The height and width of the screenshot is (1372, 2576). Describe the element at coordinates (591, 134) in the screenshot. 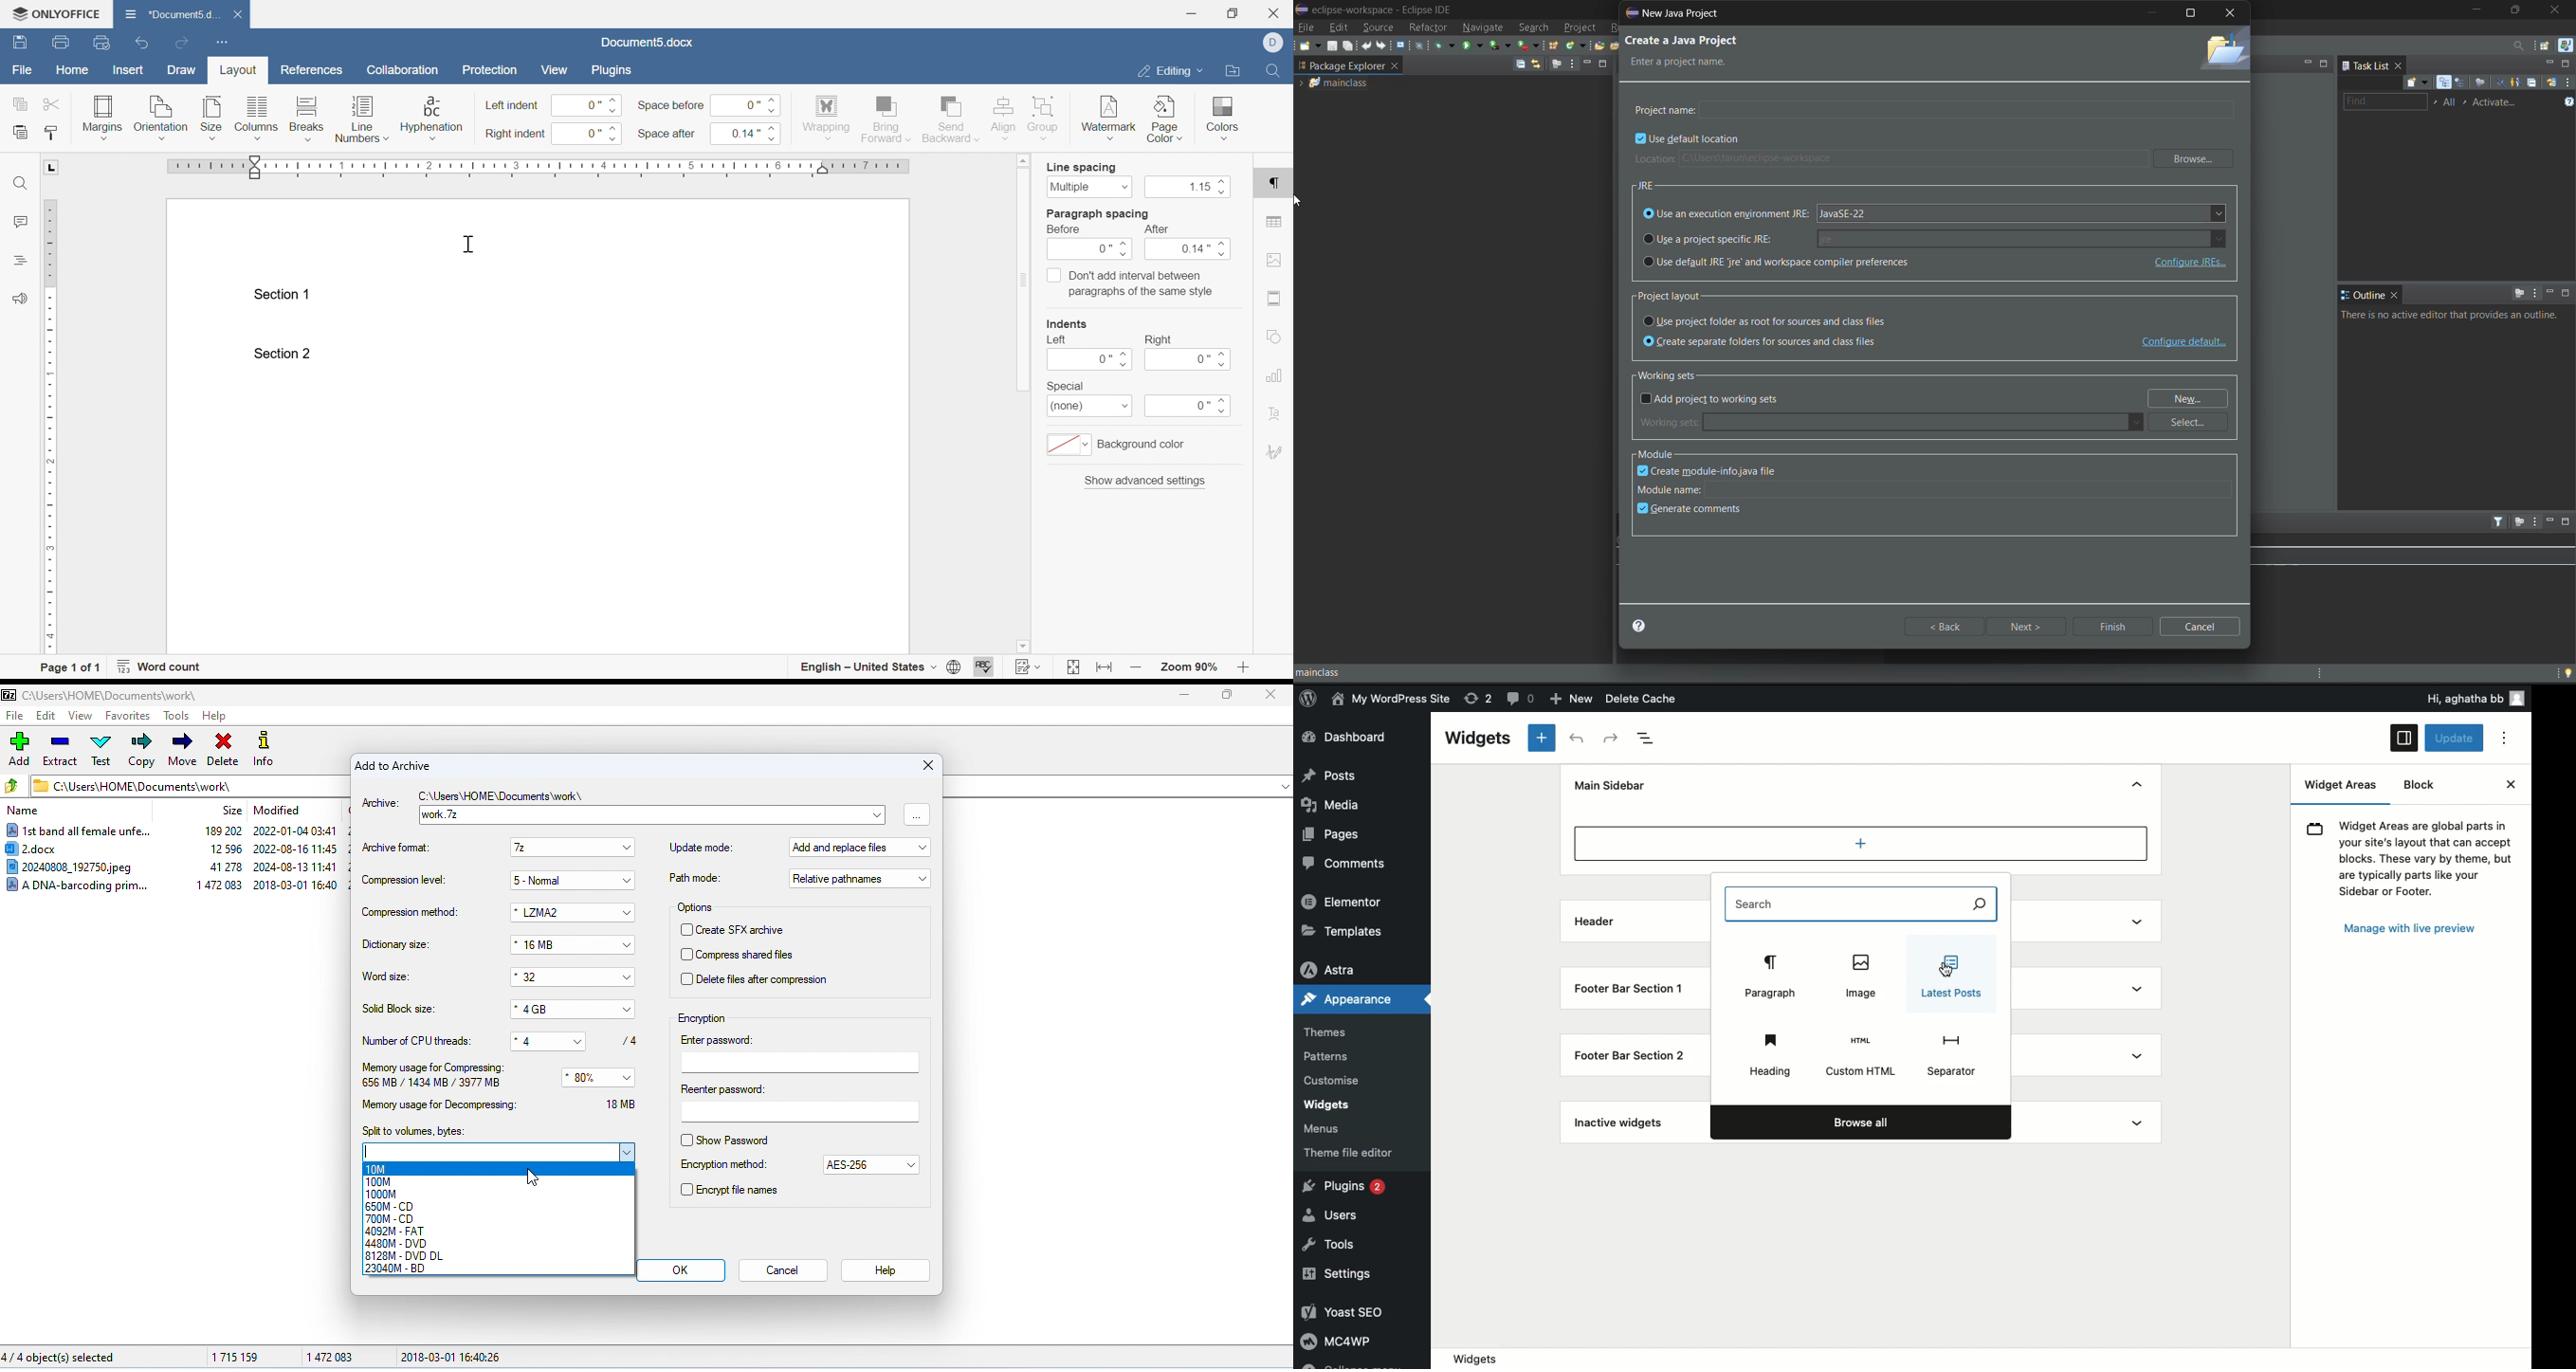

I see `0` at that location.